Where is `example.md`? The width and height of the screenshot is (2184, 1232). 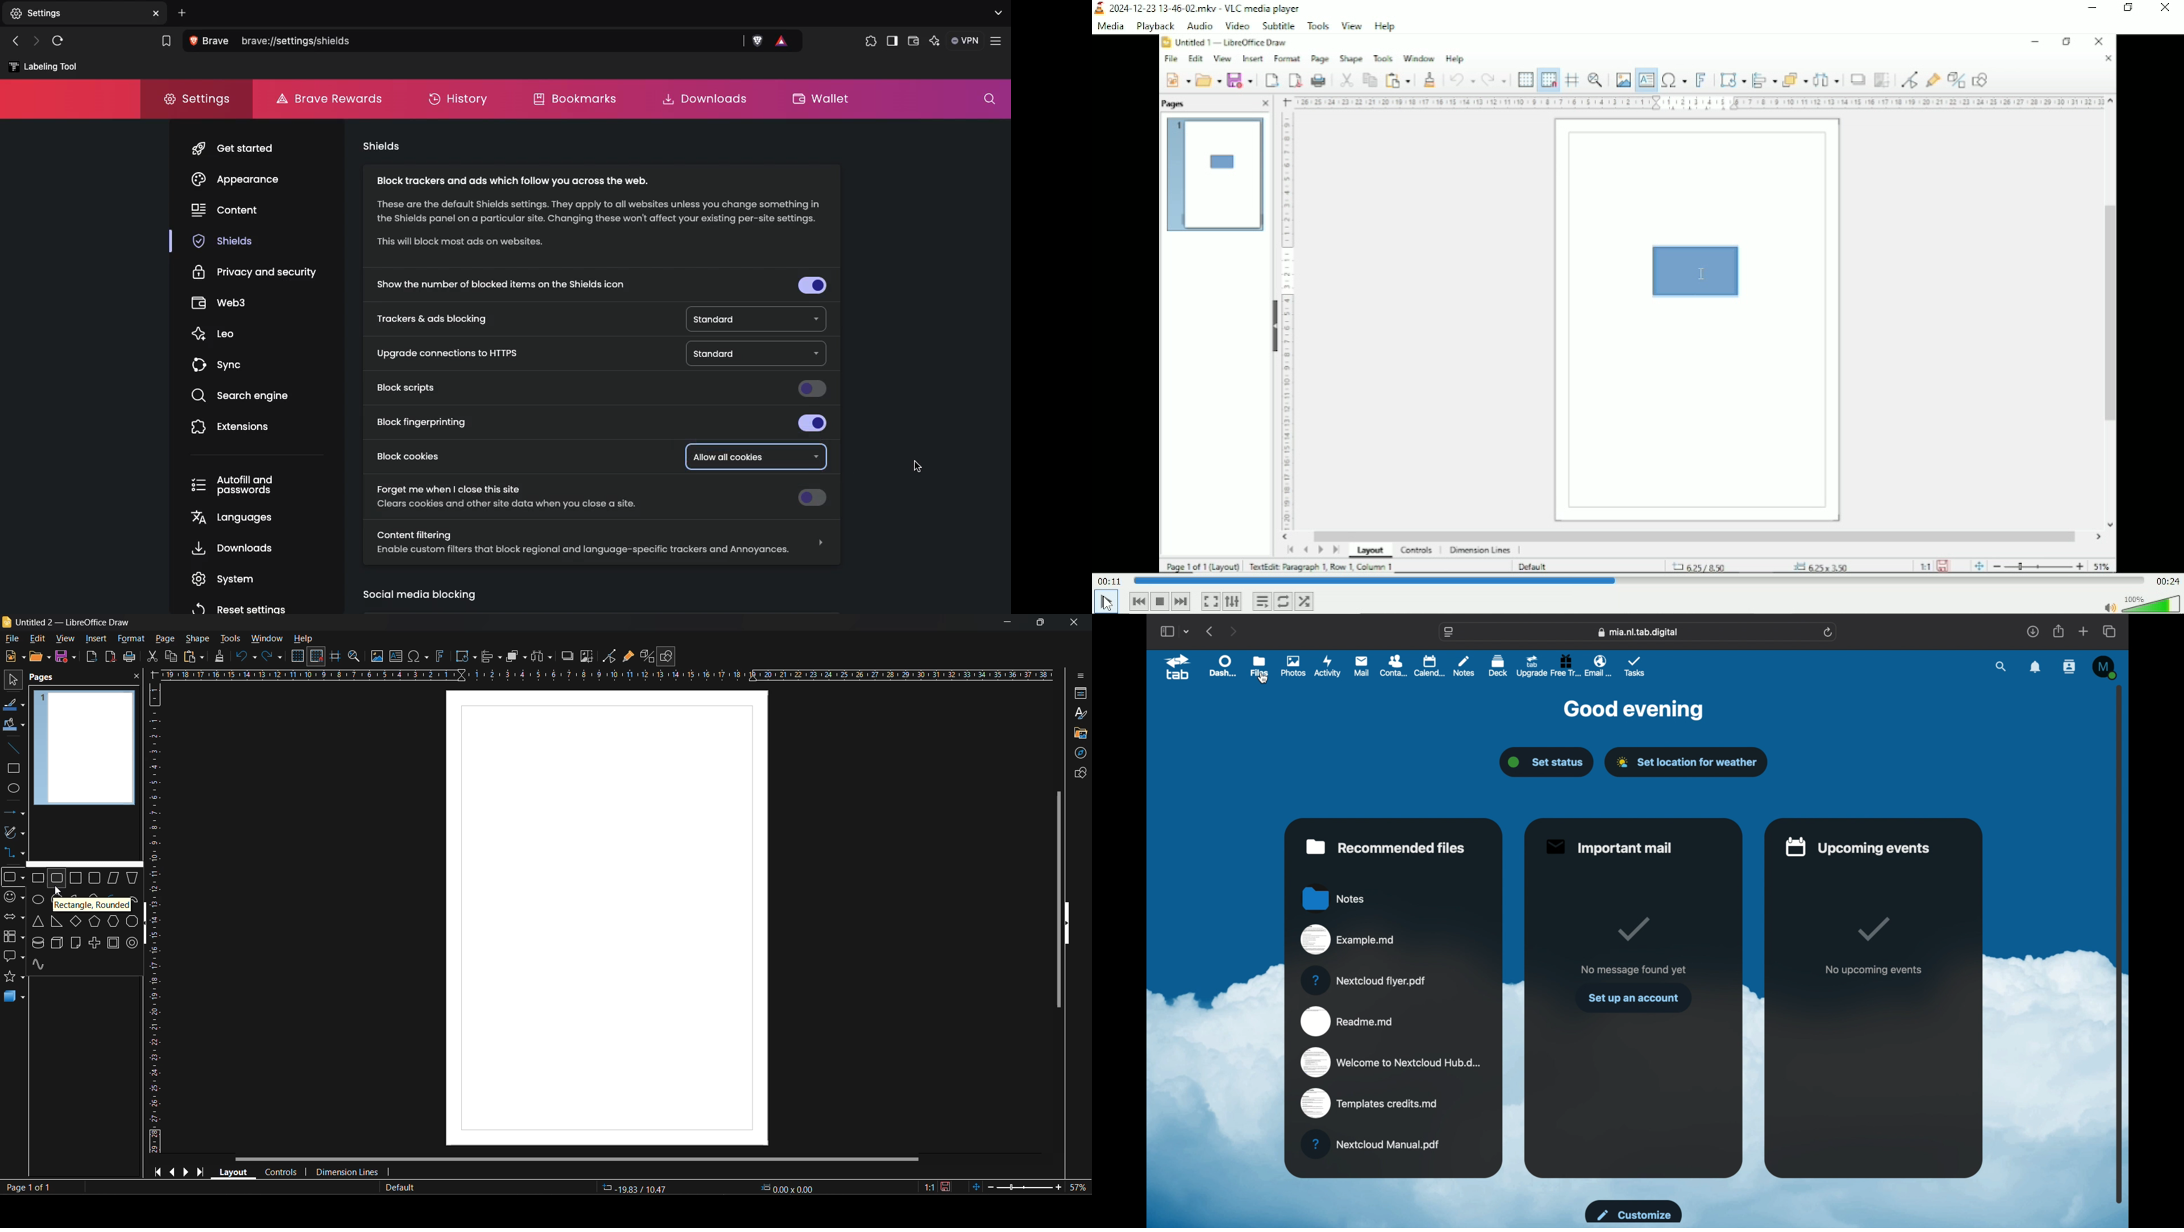
example.md is located at coordinates (1347, 939).